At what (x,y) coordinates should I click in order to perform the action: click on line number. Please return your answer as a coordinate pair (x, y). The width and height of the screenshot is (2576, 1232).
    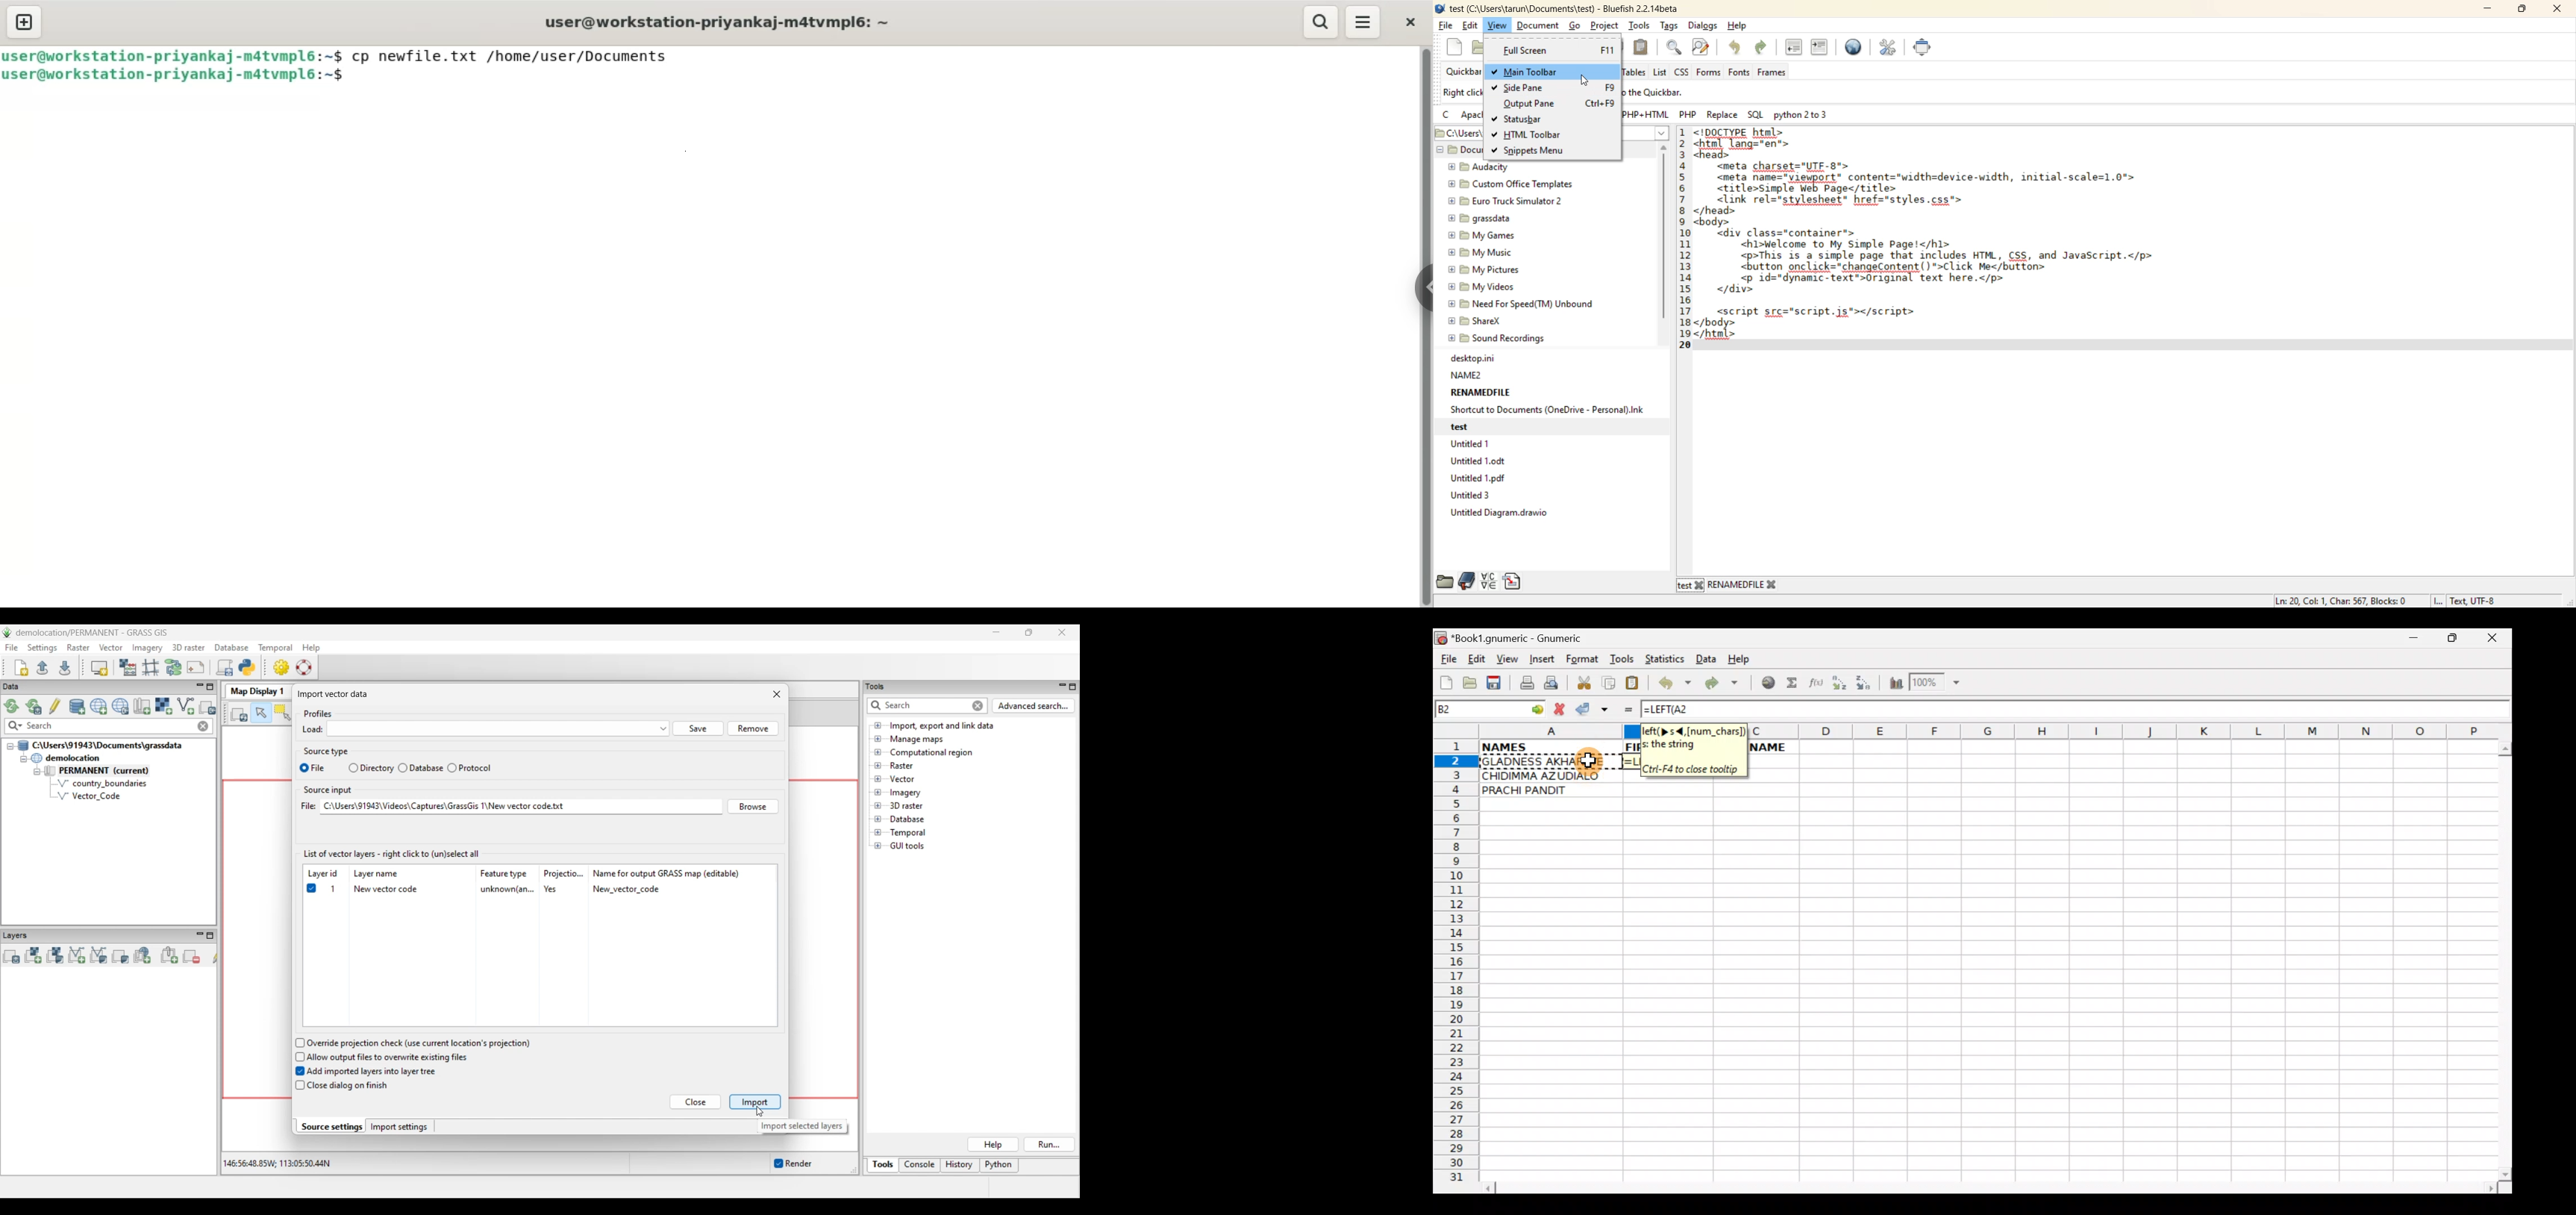
    Looking at the image, I should click on (1686, 236).